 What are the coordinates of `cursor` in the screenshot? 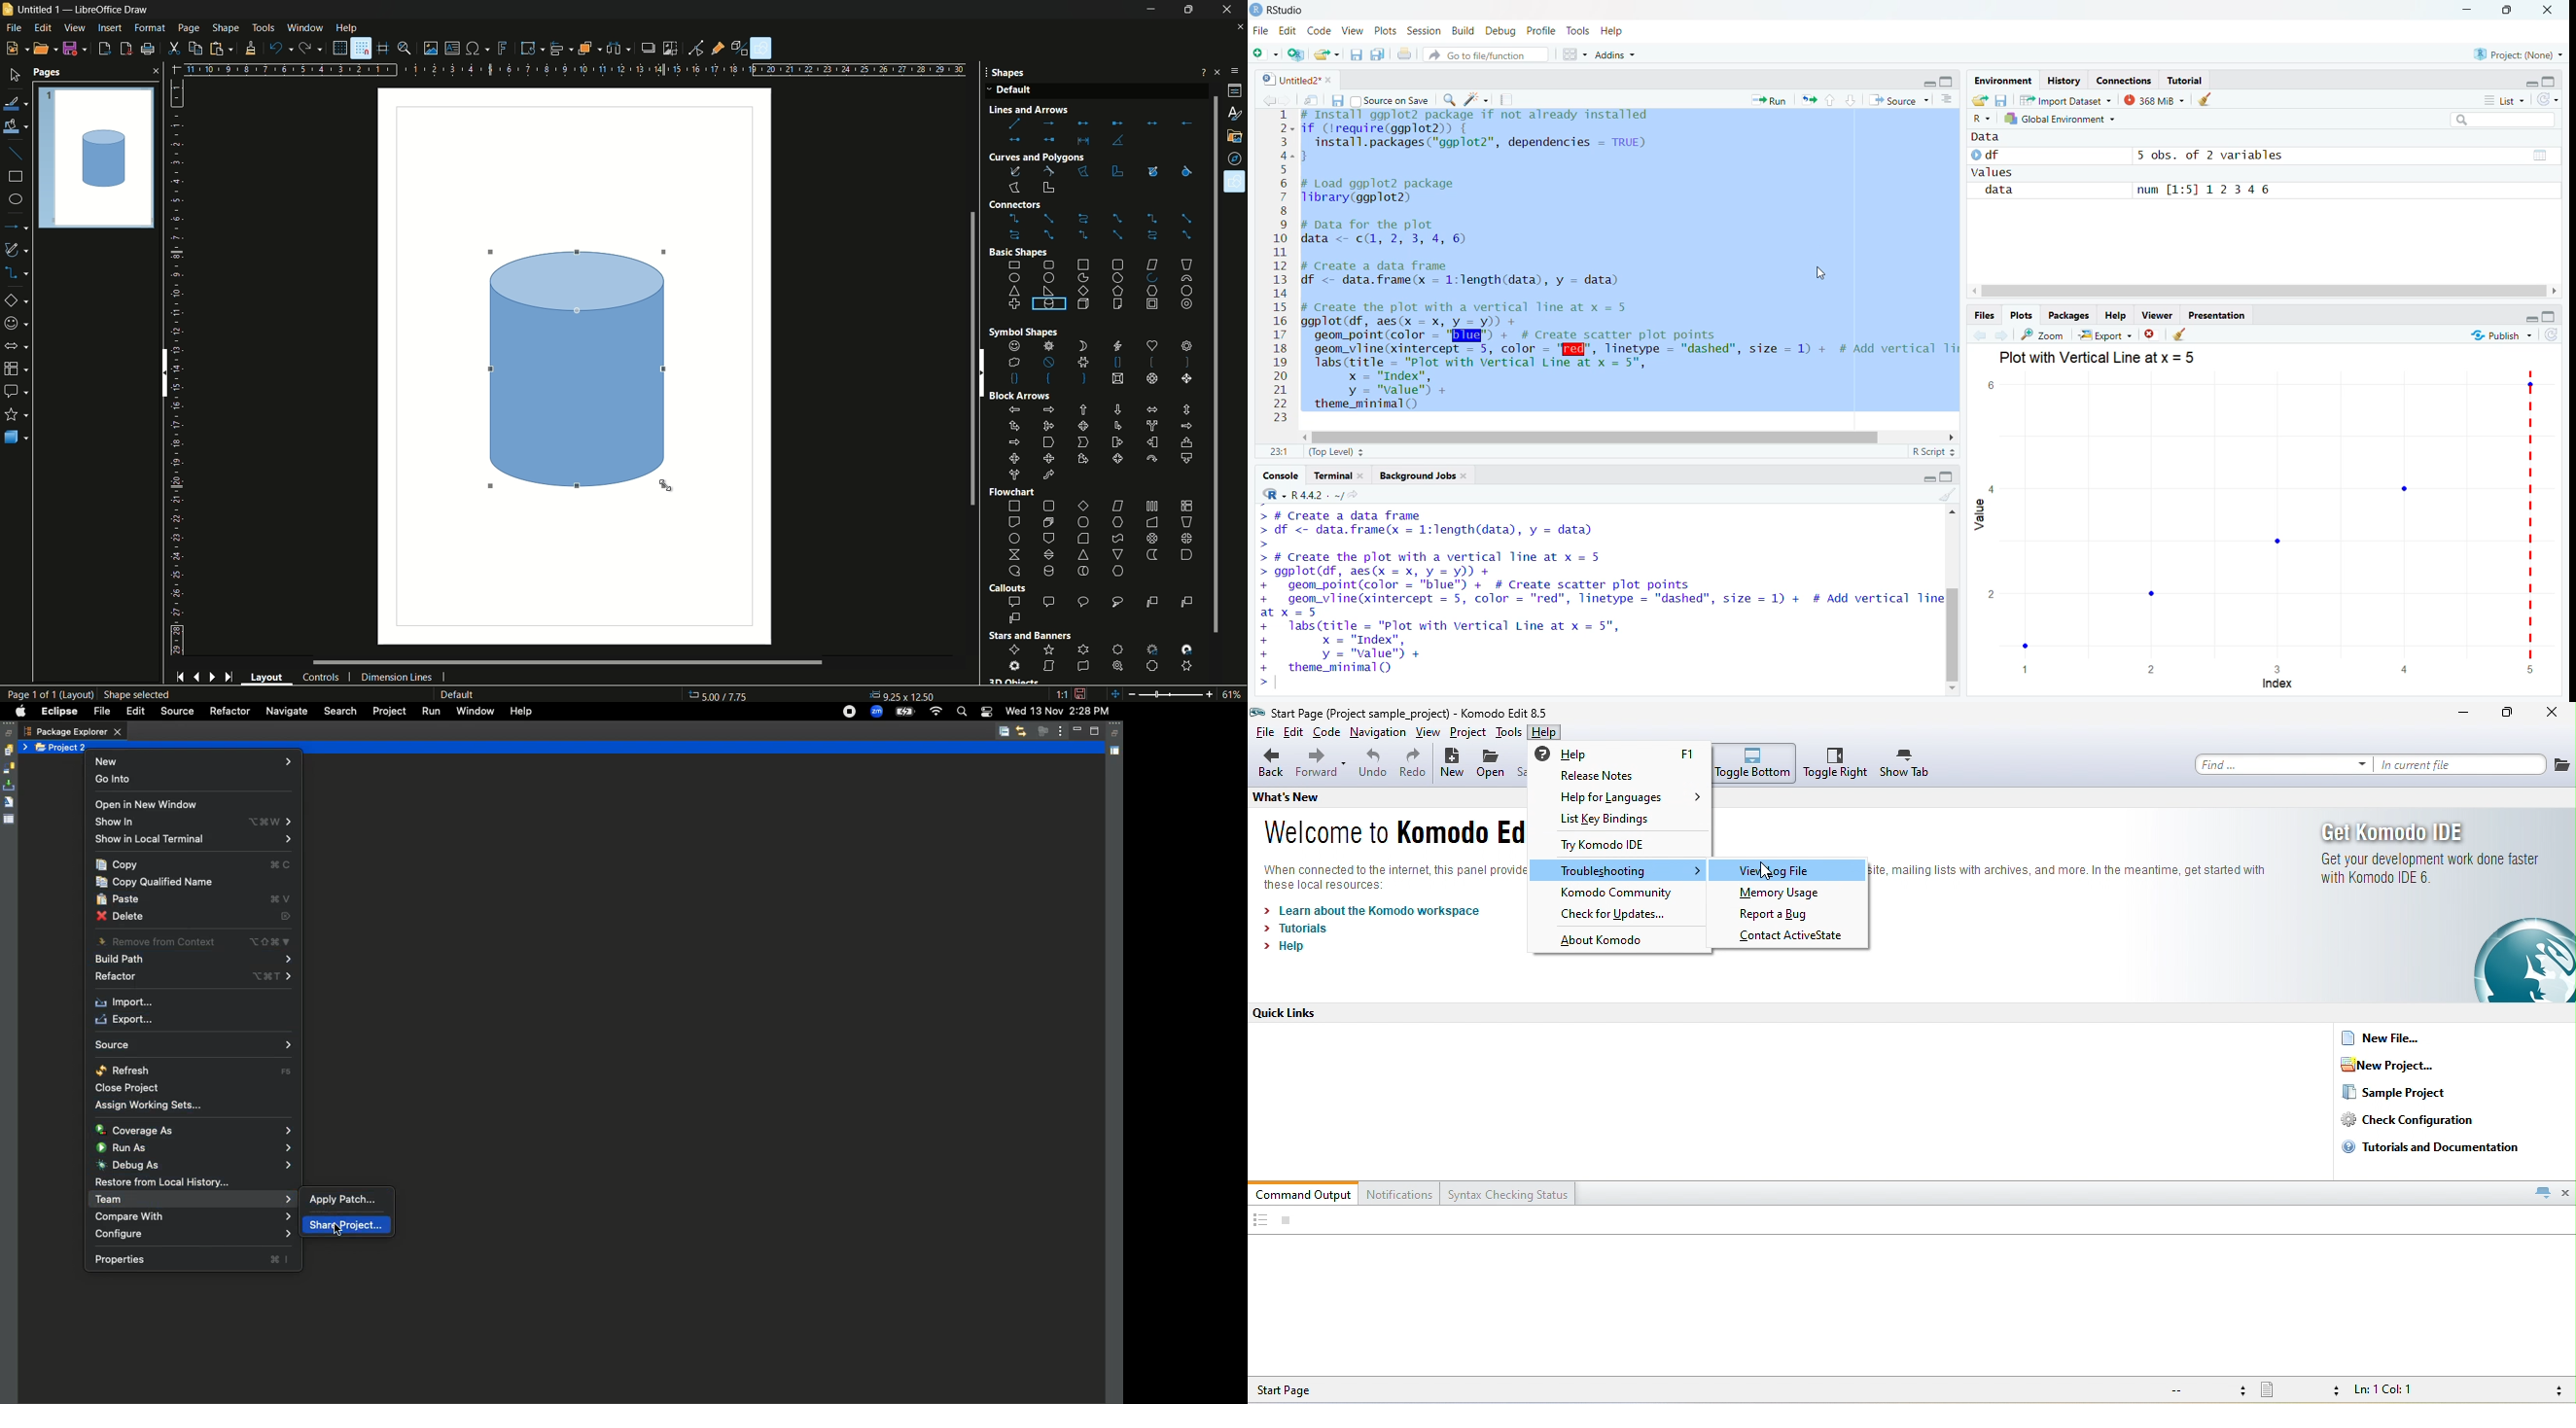 It's located at (1822, 273).